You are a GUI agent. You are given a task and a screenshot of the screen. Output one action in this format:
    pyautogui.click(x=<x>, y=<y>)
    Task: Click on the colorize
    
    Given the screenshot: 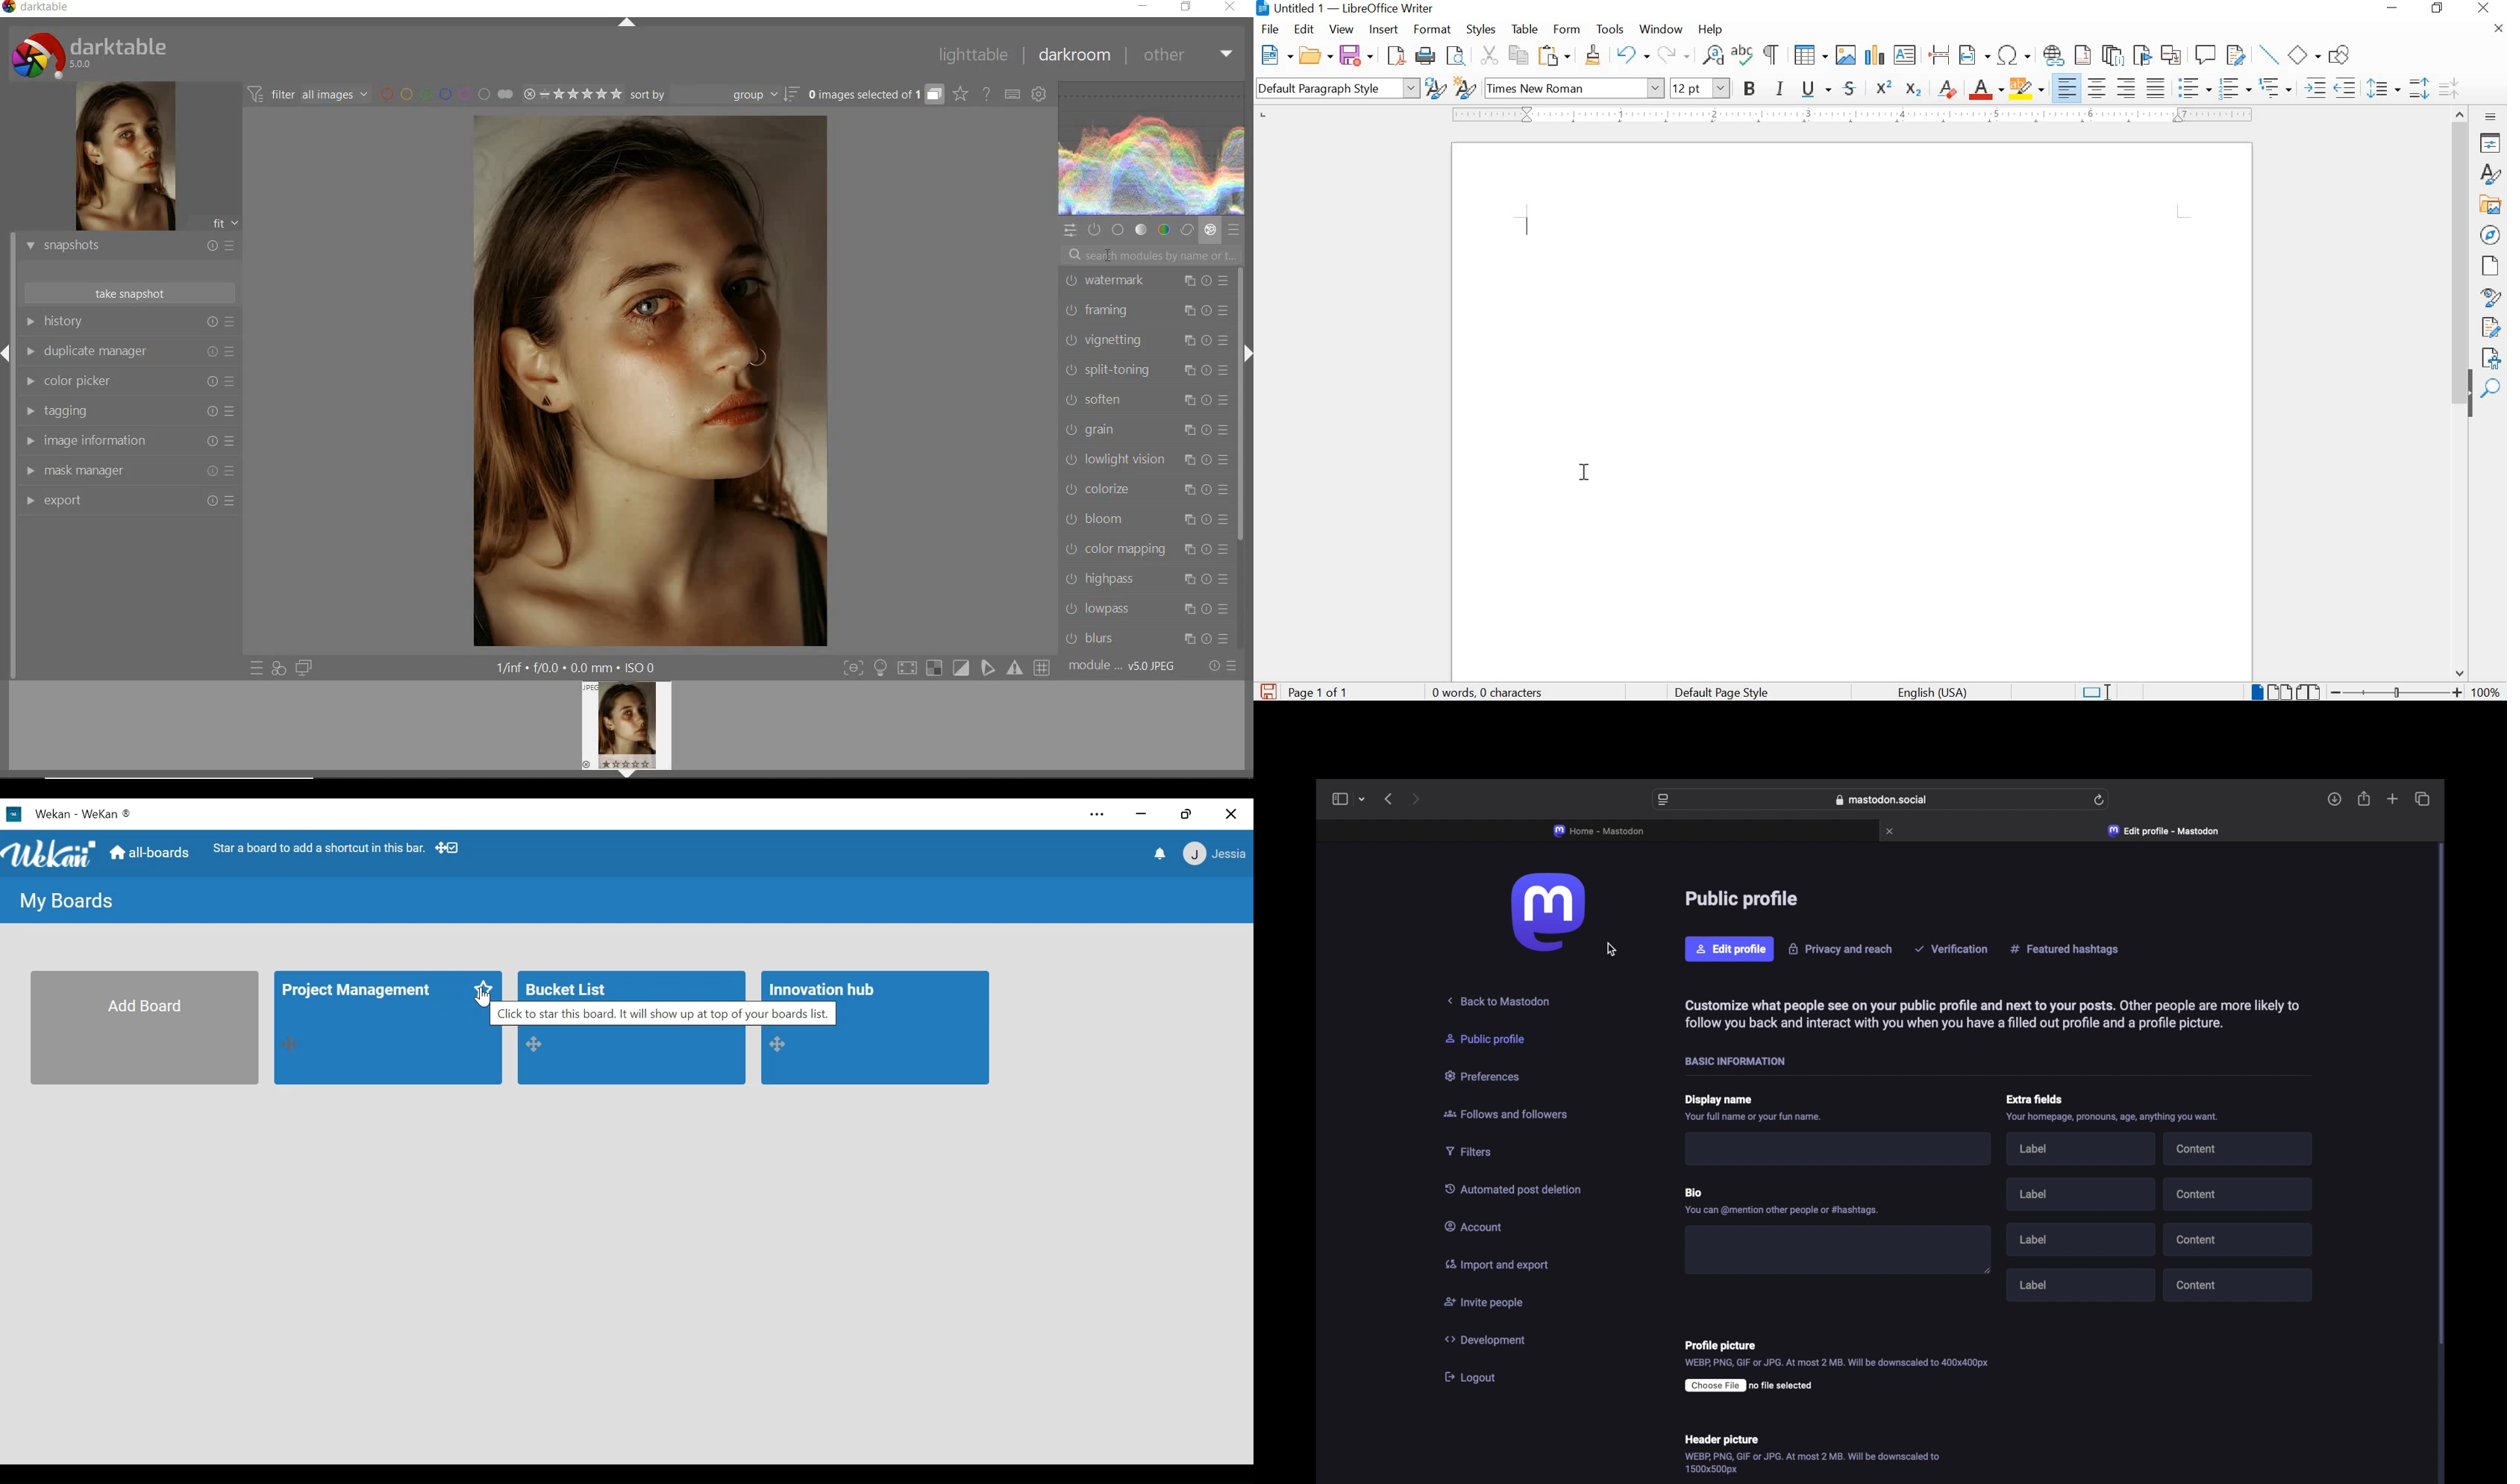 What is the action you would take?
    pyautogui.click(x=1145, y=489)
    